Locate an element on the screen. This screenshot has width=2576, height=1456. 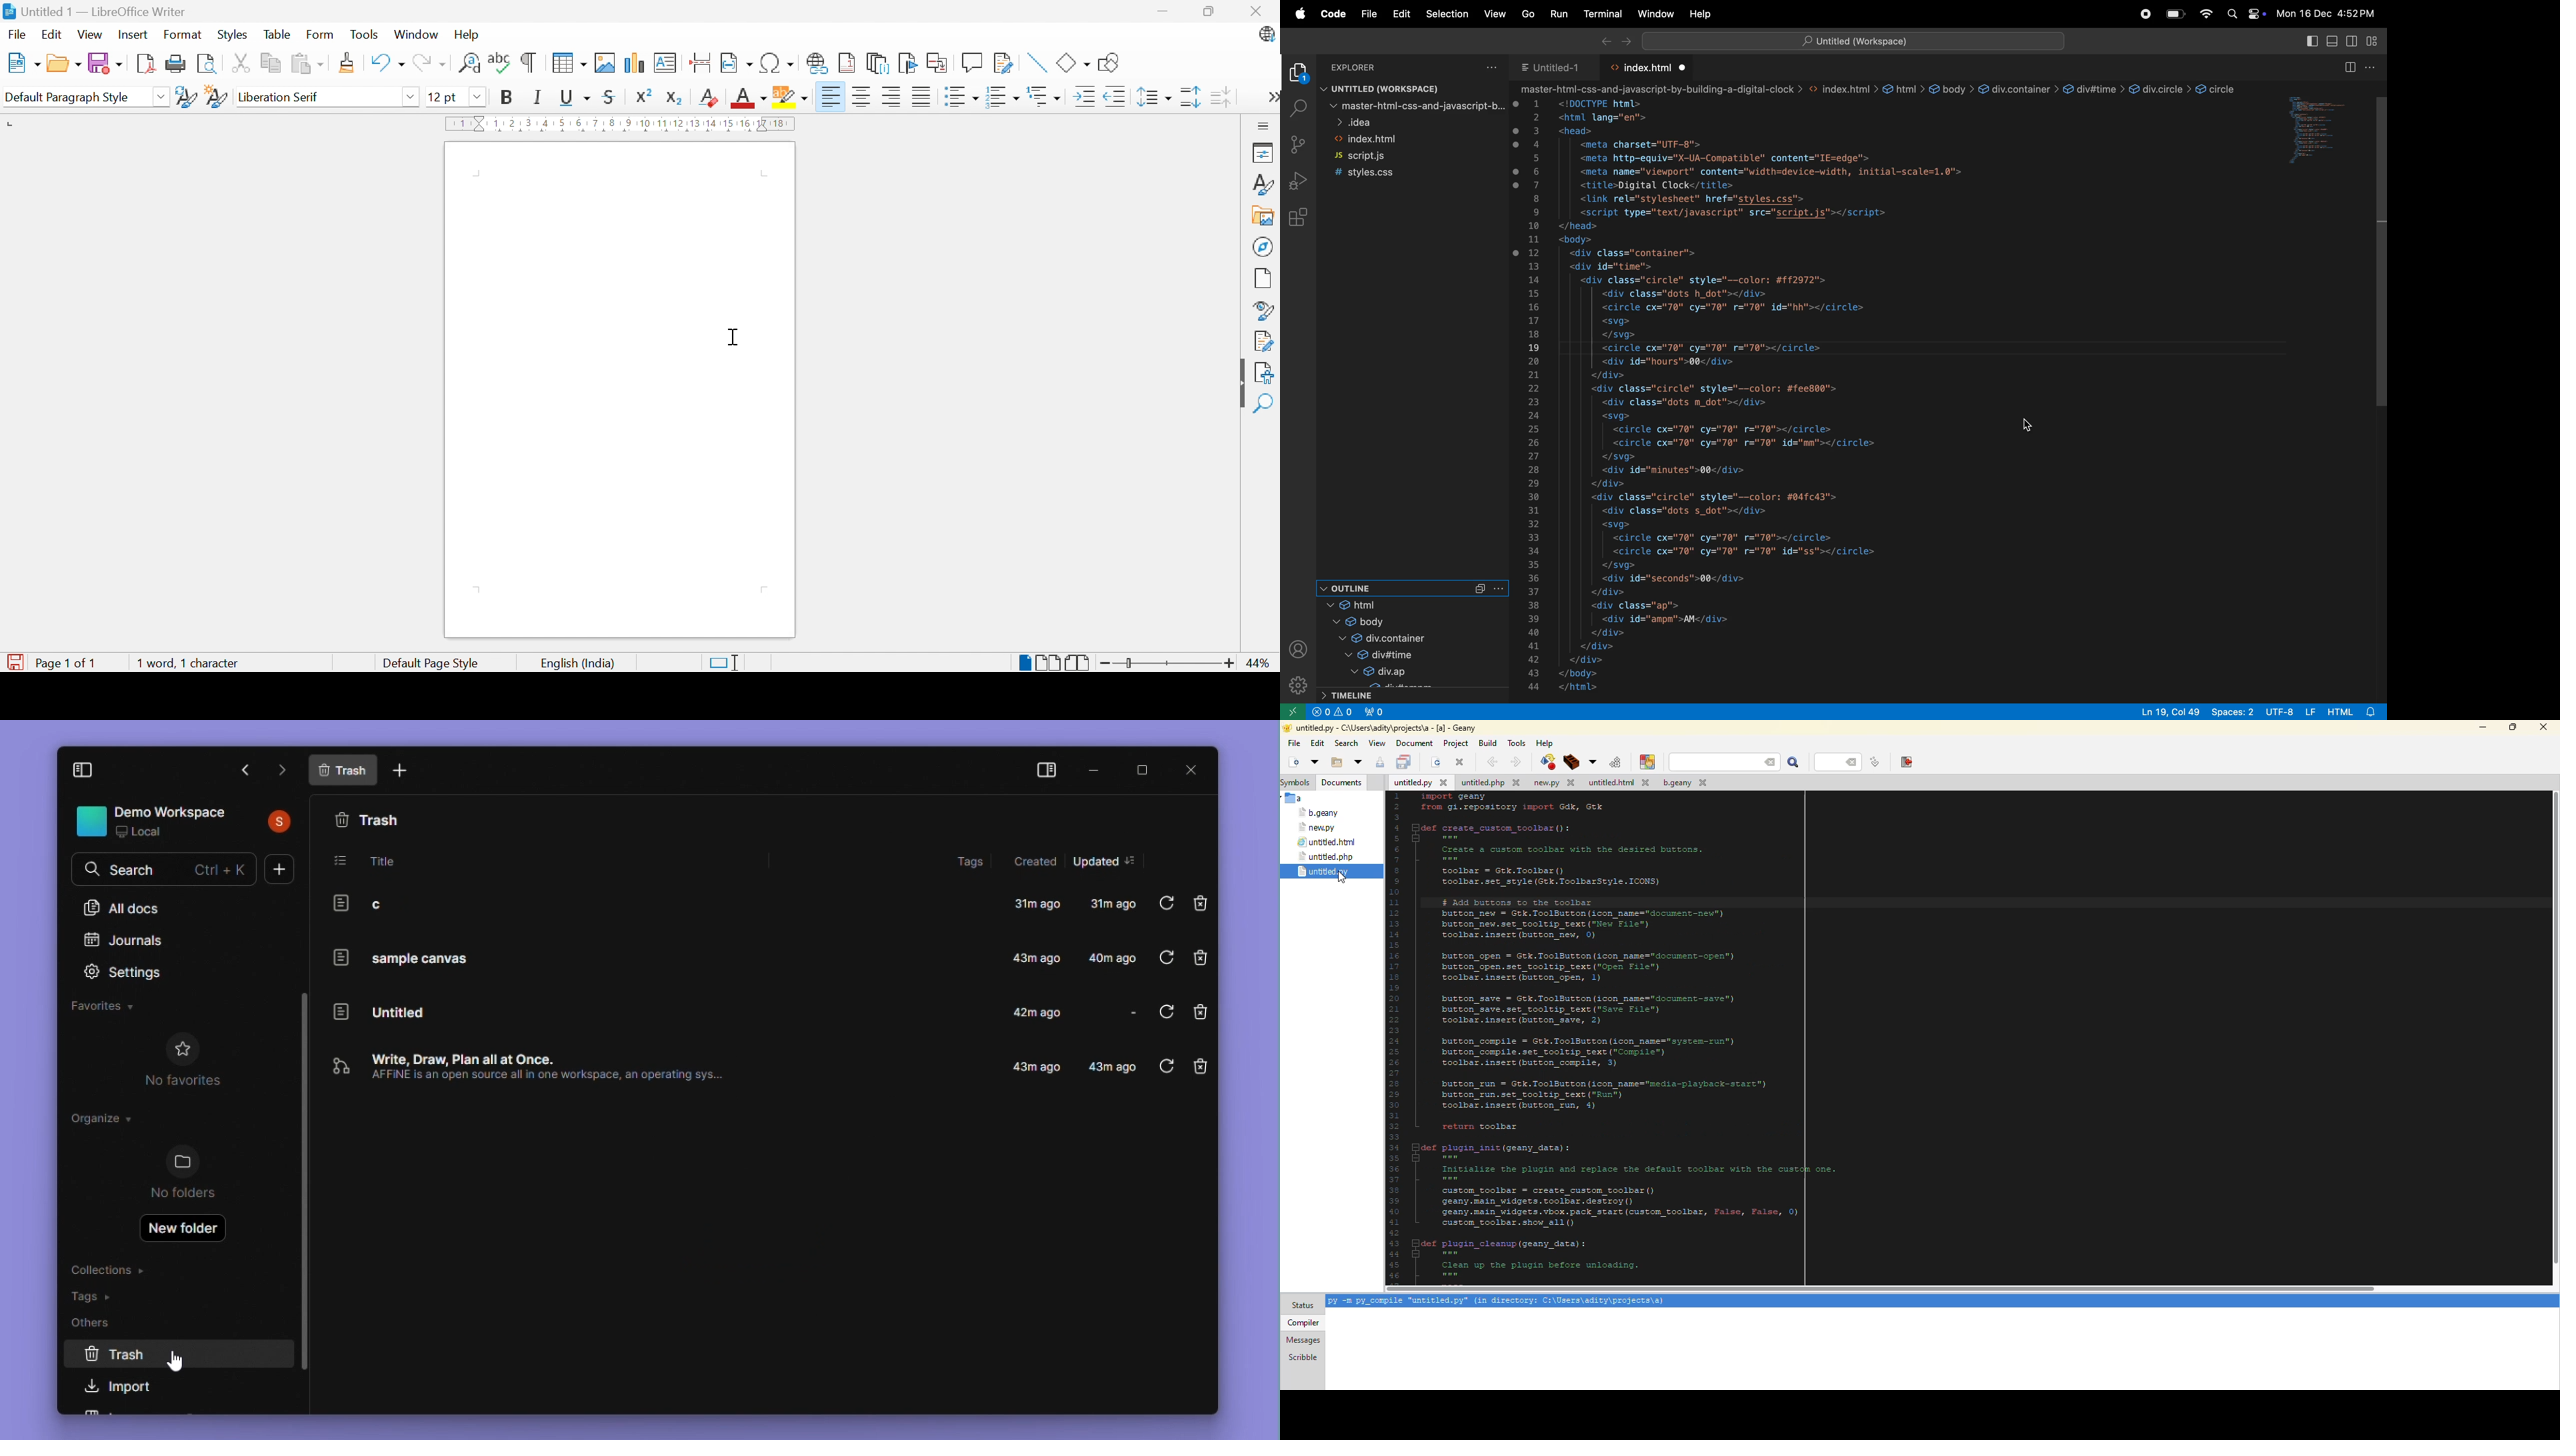
forward is located at coordinates (1515, 761).